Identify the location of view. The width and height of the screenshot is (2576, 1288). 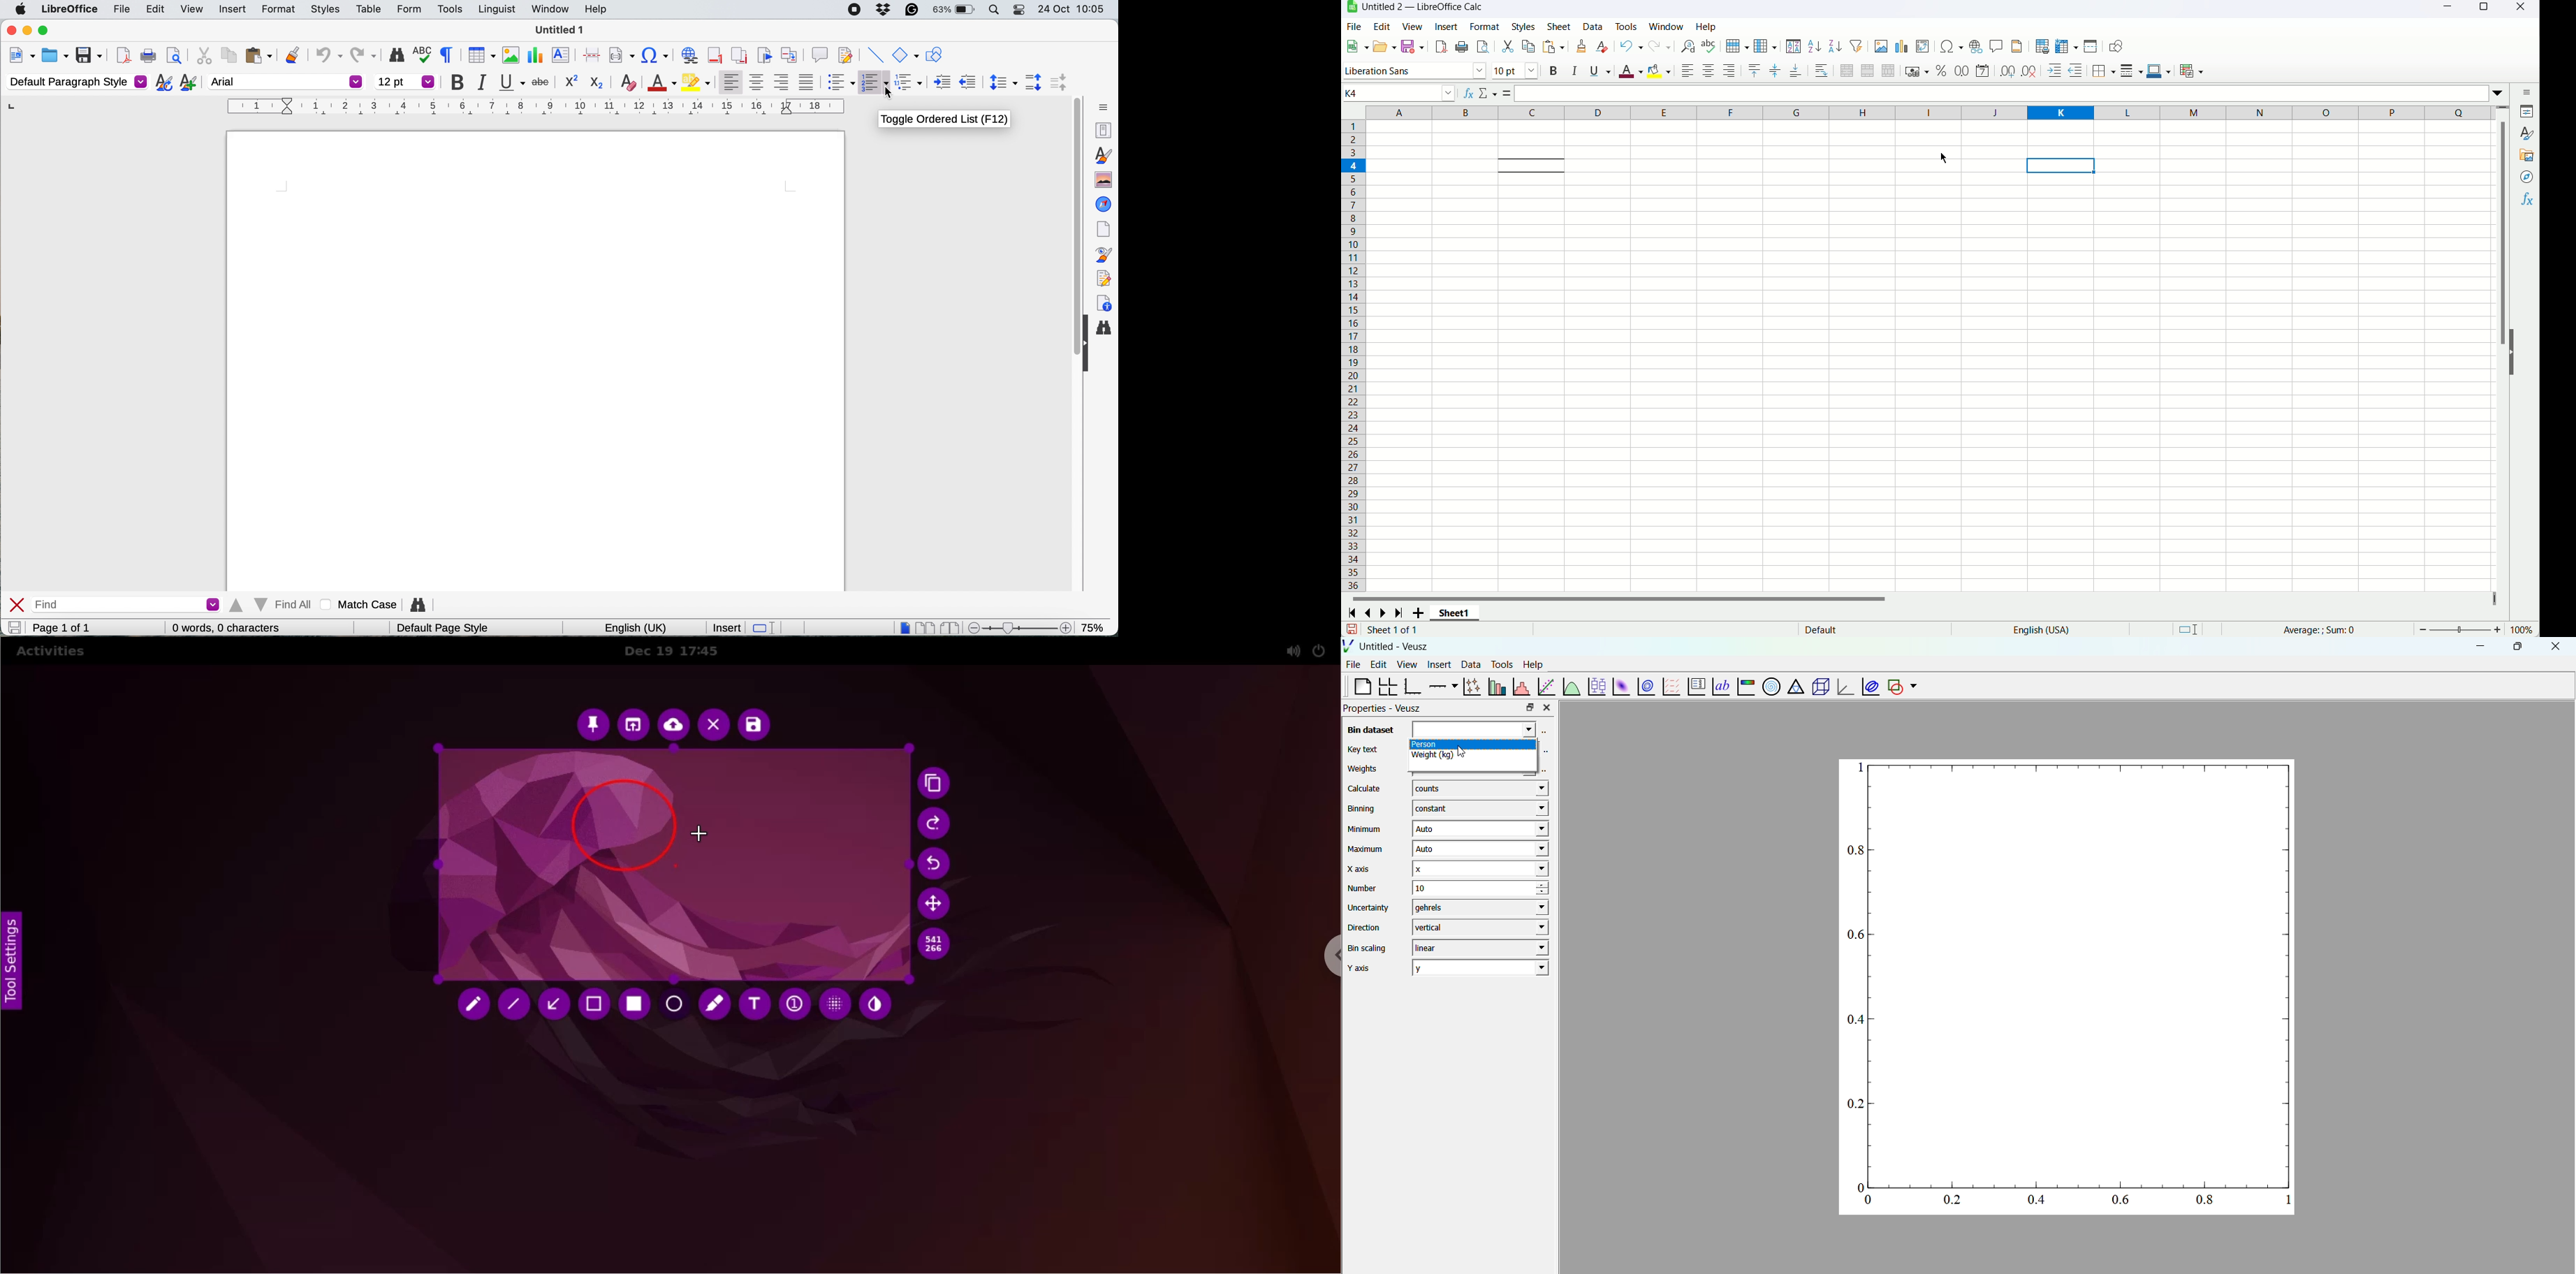
(191, 11).